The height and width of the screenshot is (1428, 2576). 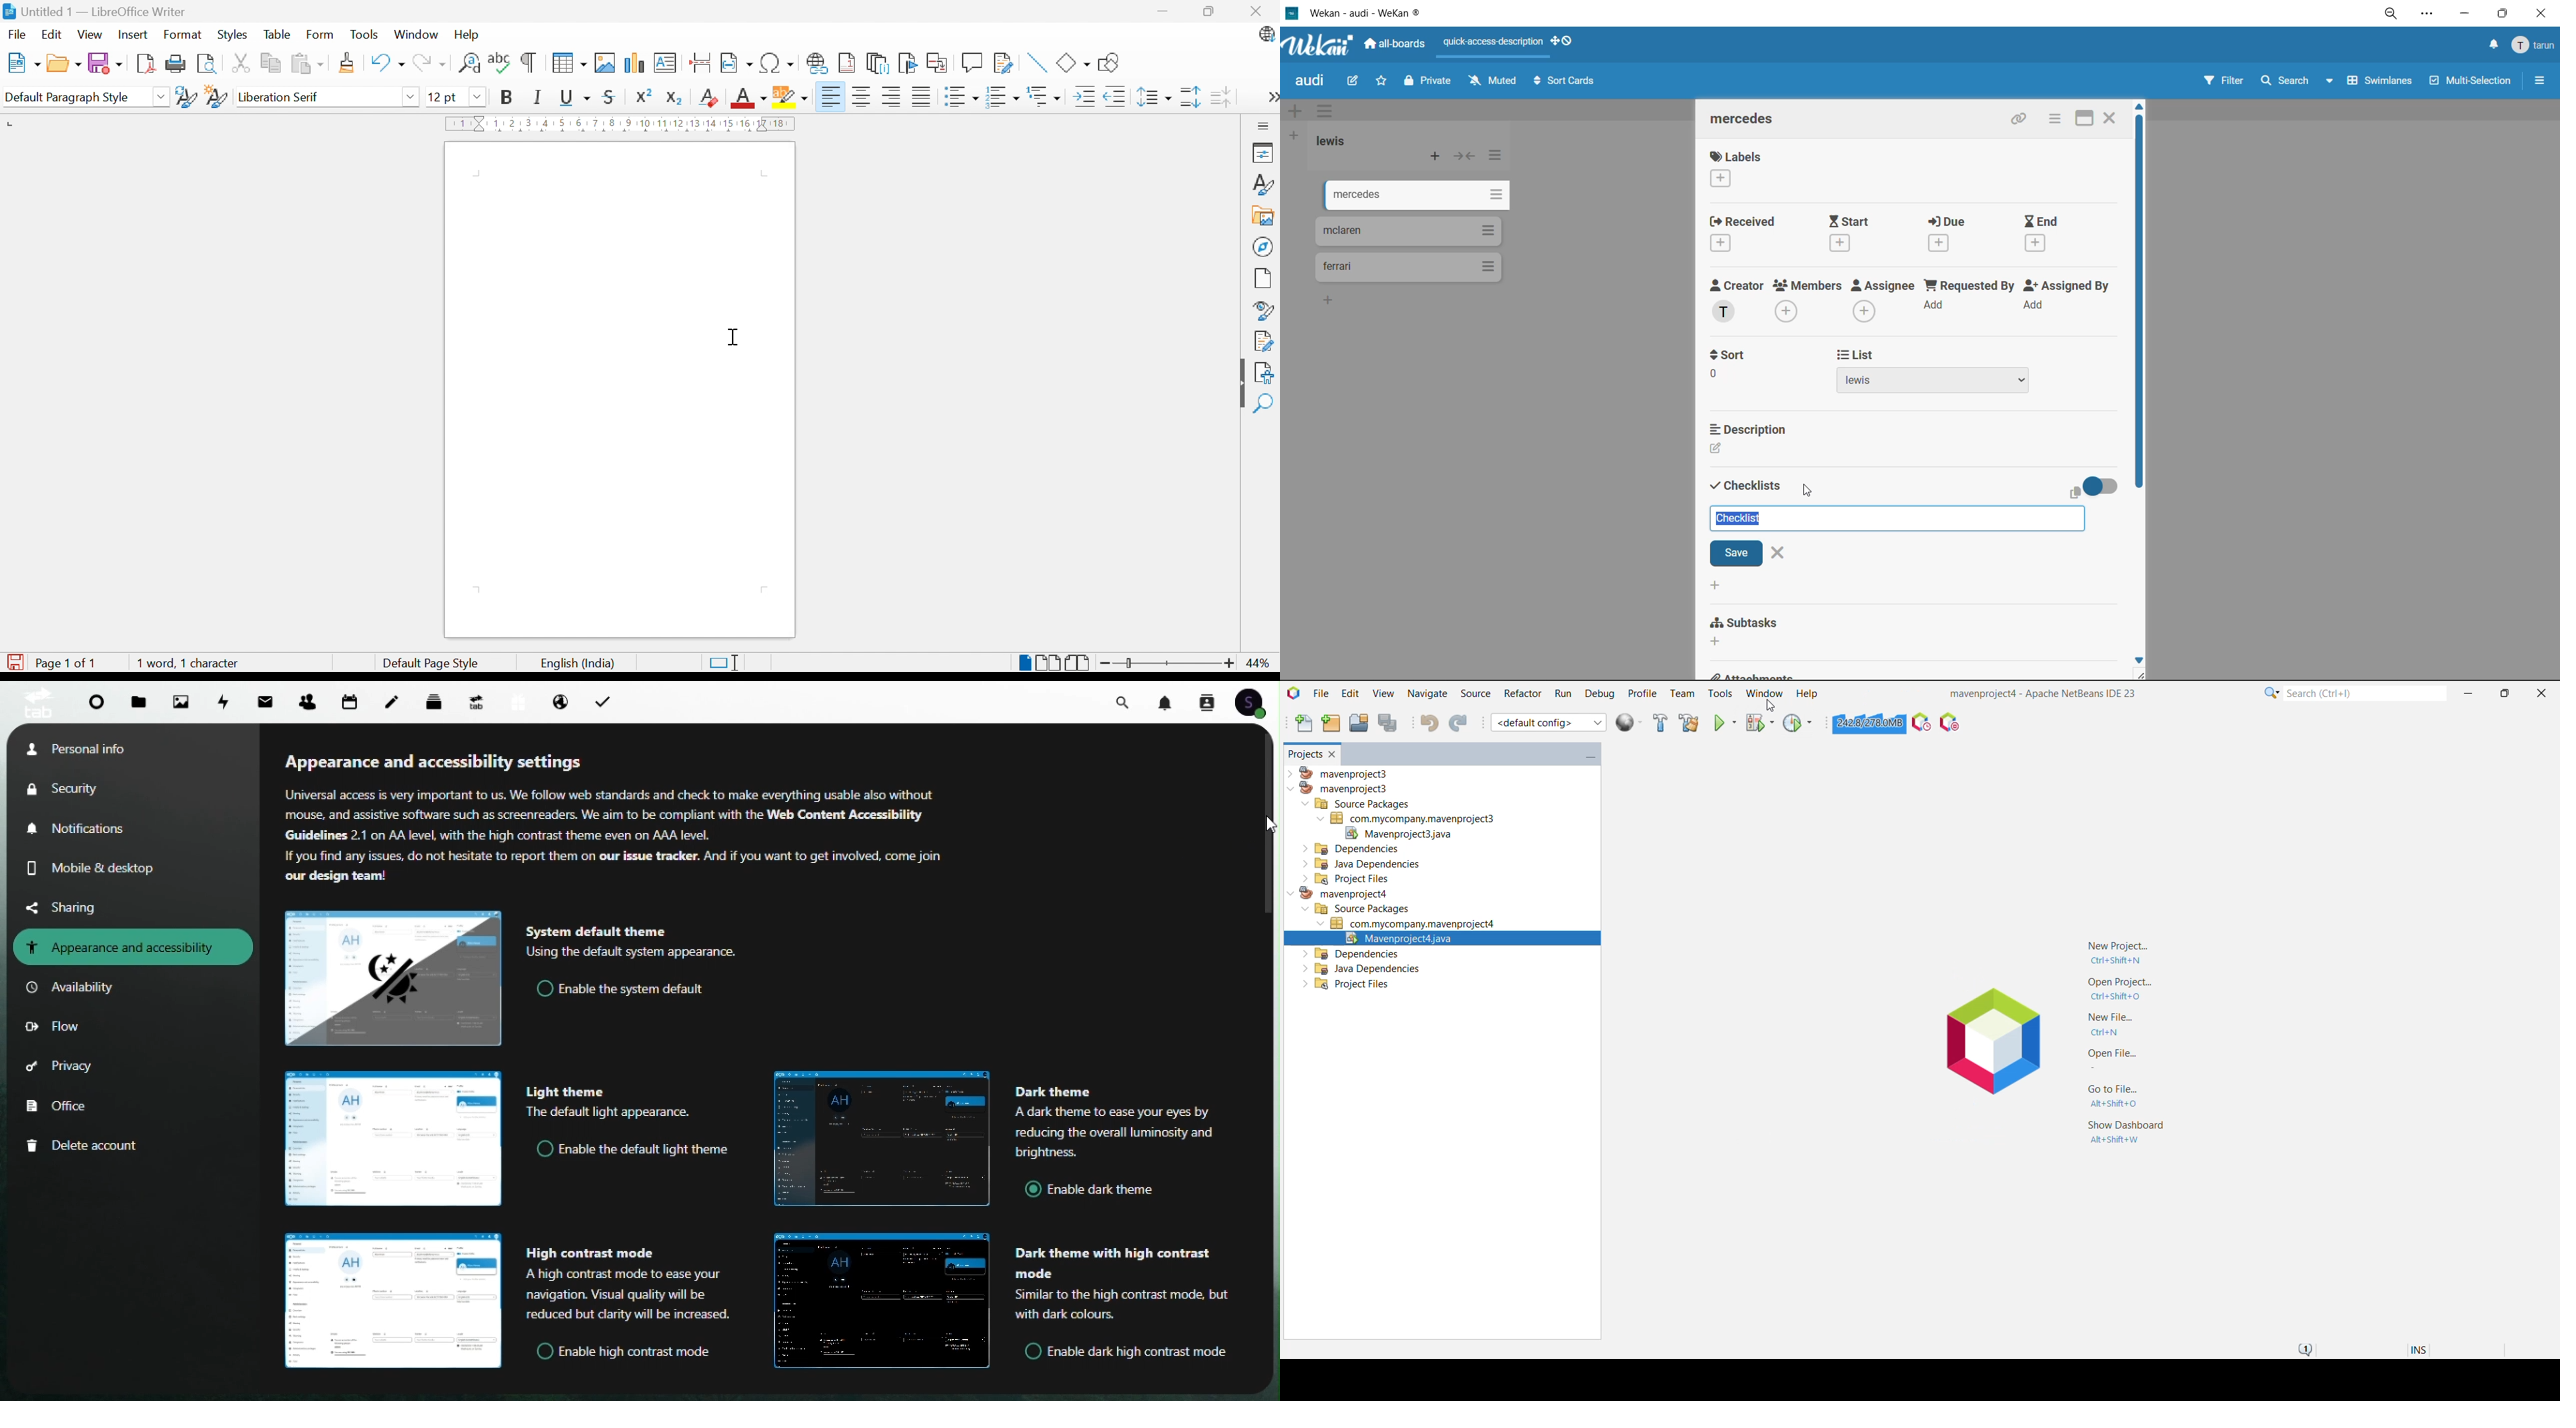 What do you see at coordinates (189, 664) in the screenshot?
I see `1 word, 1 character` at bounding box center [189, 664].